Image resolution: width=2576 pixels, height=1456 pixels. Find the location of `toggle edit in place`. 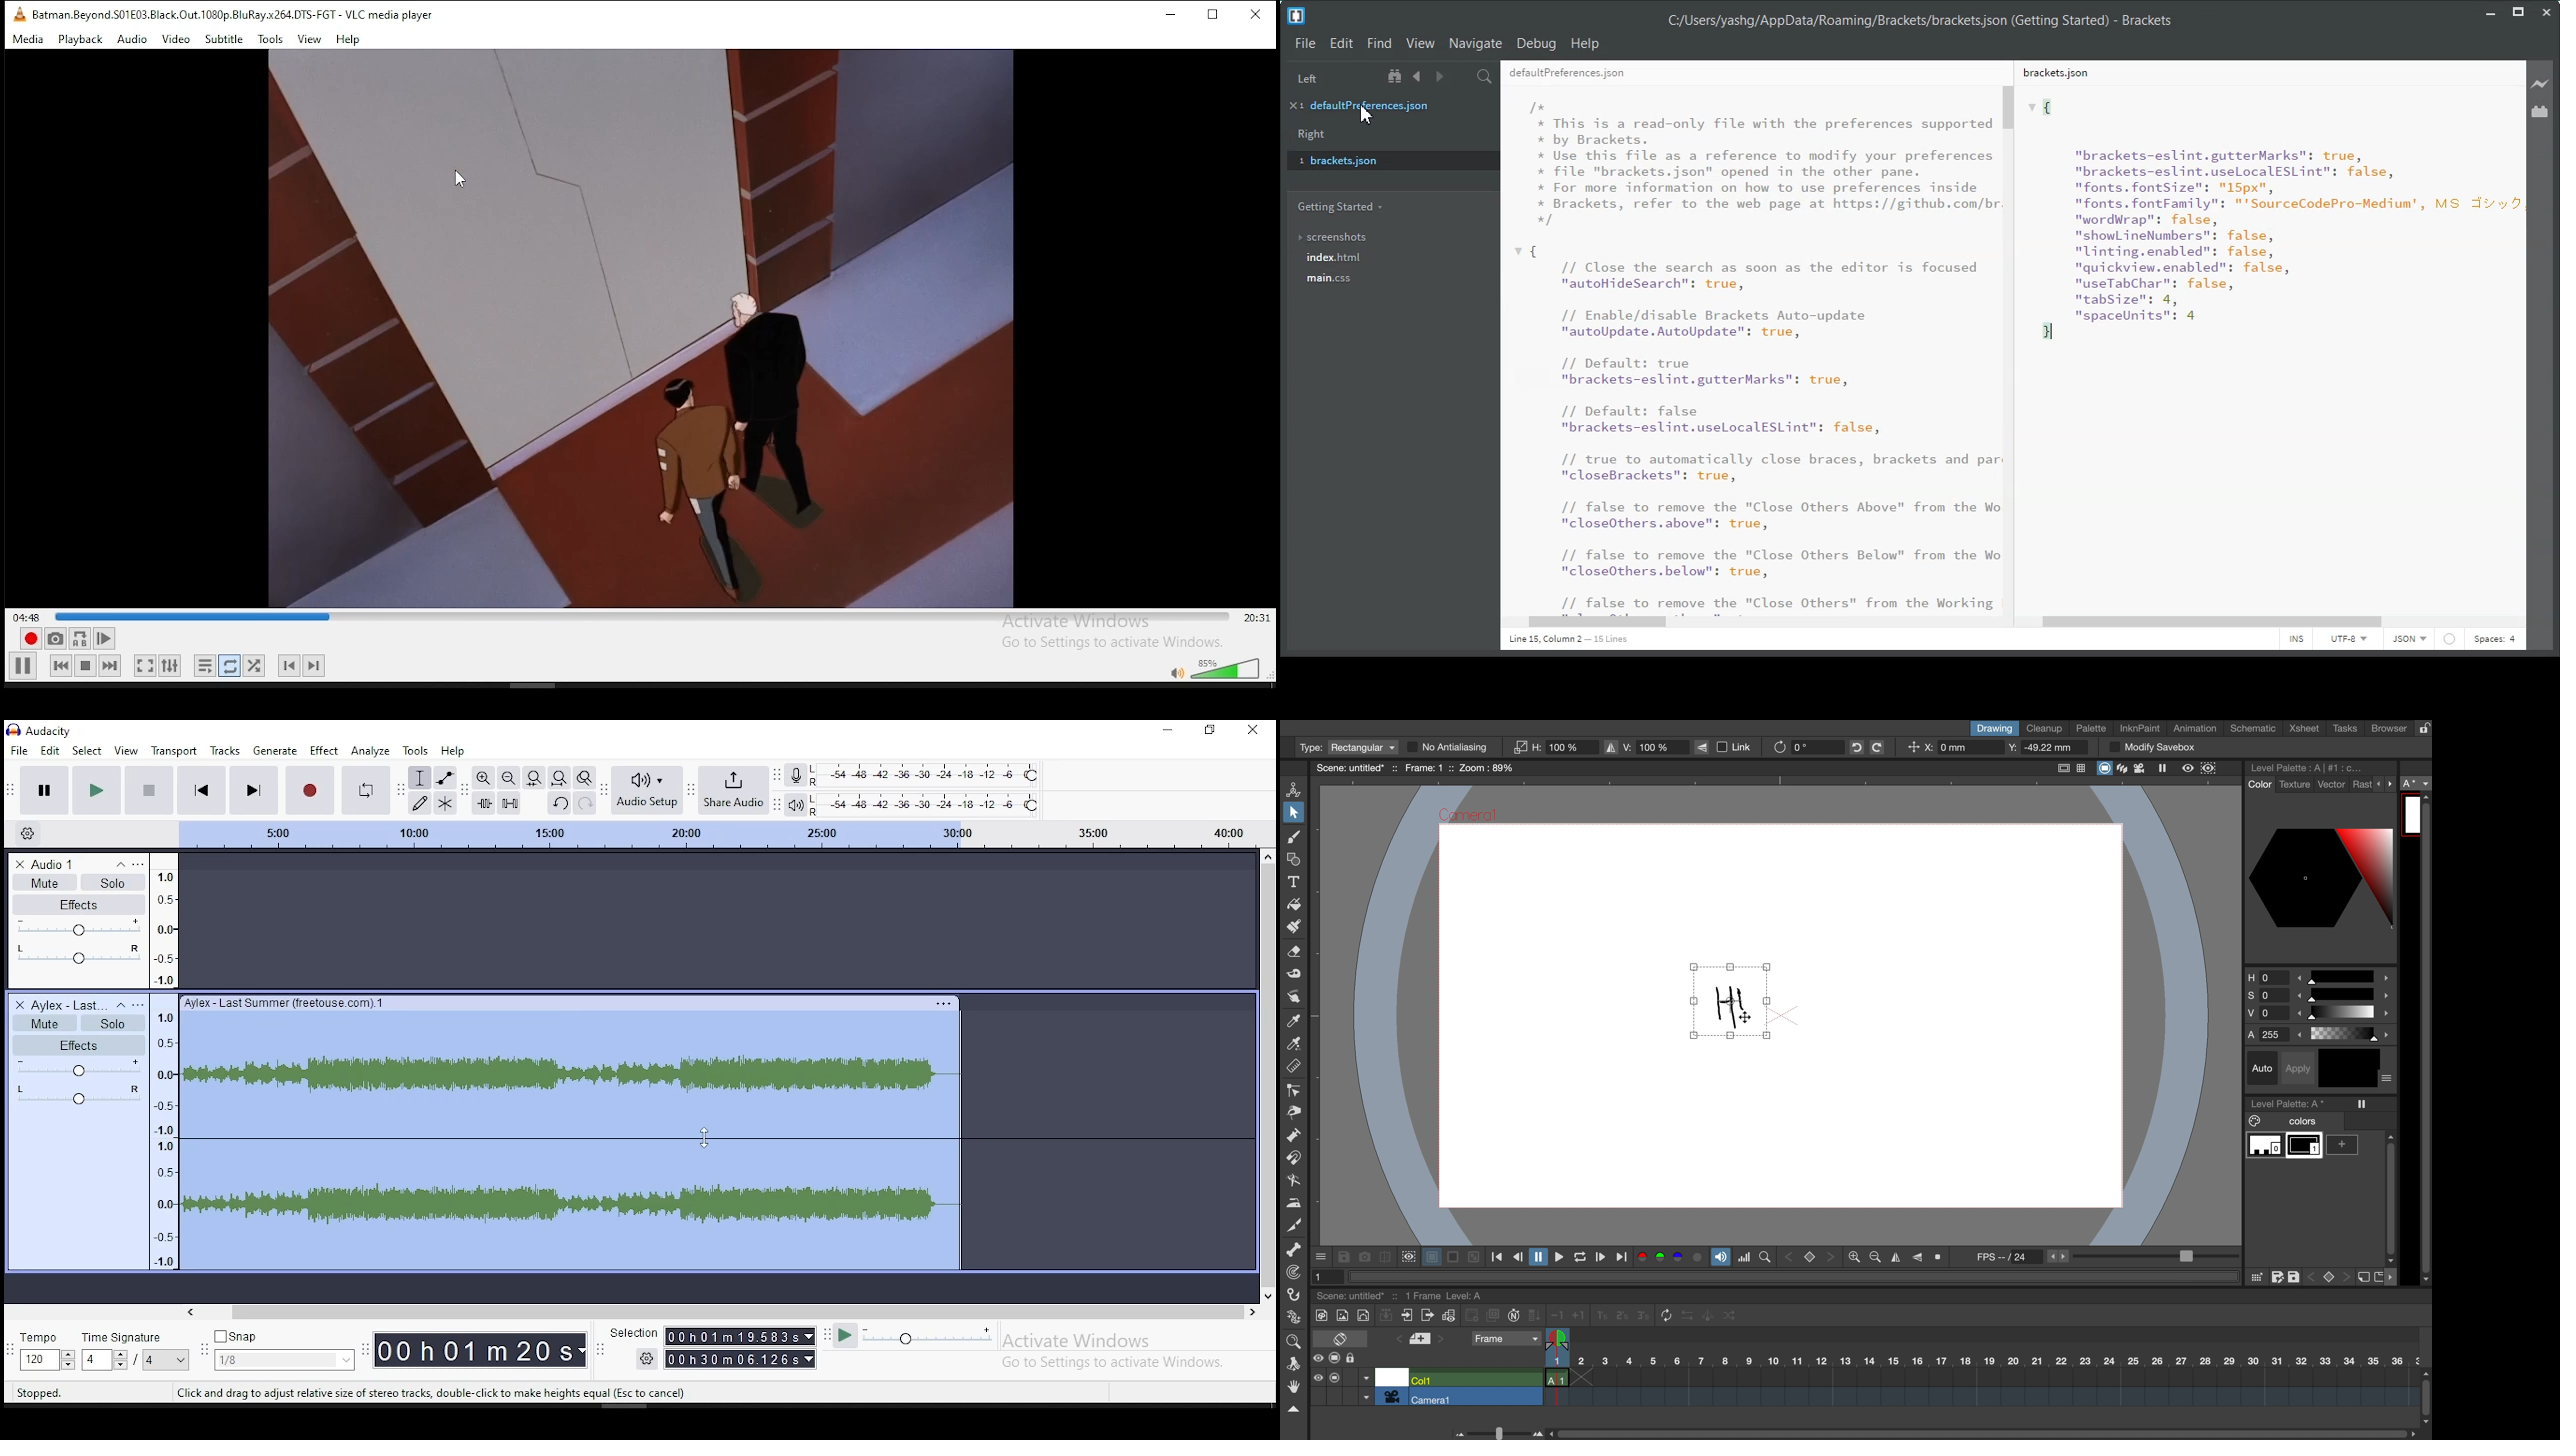

toggle edit in place is located at coordinates (1449, 1317).